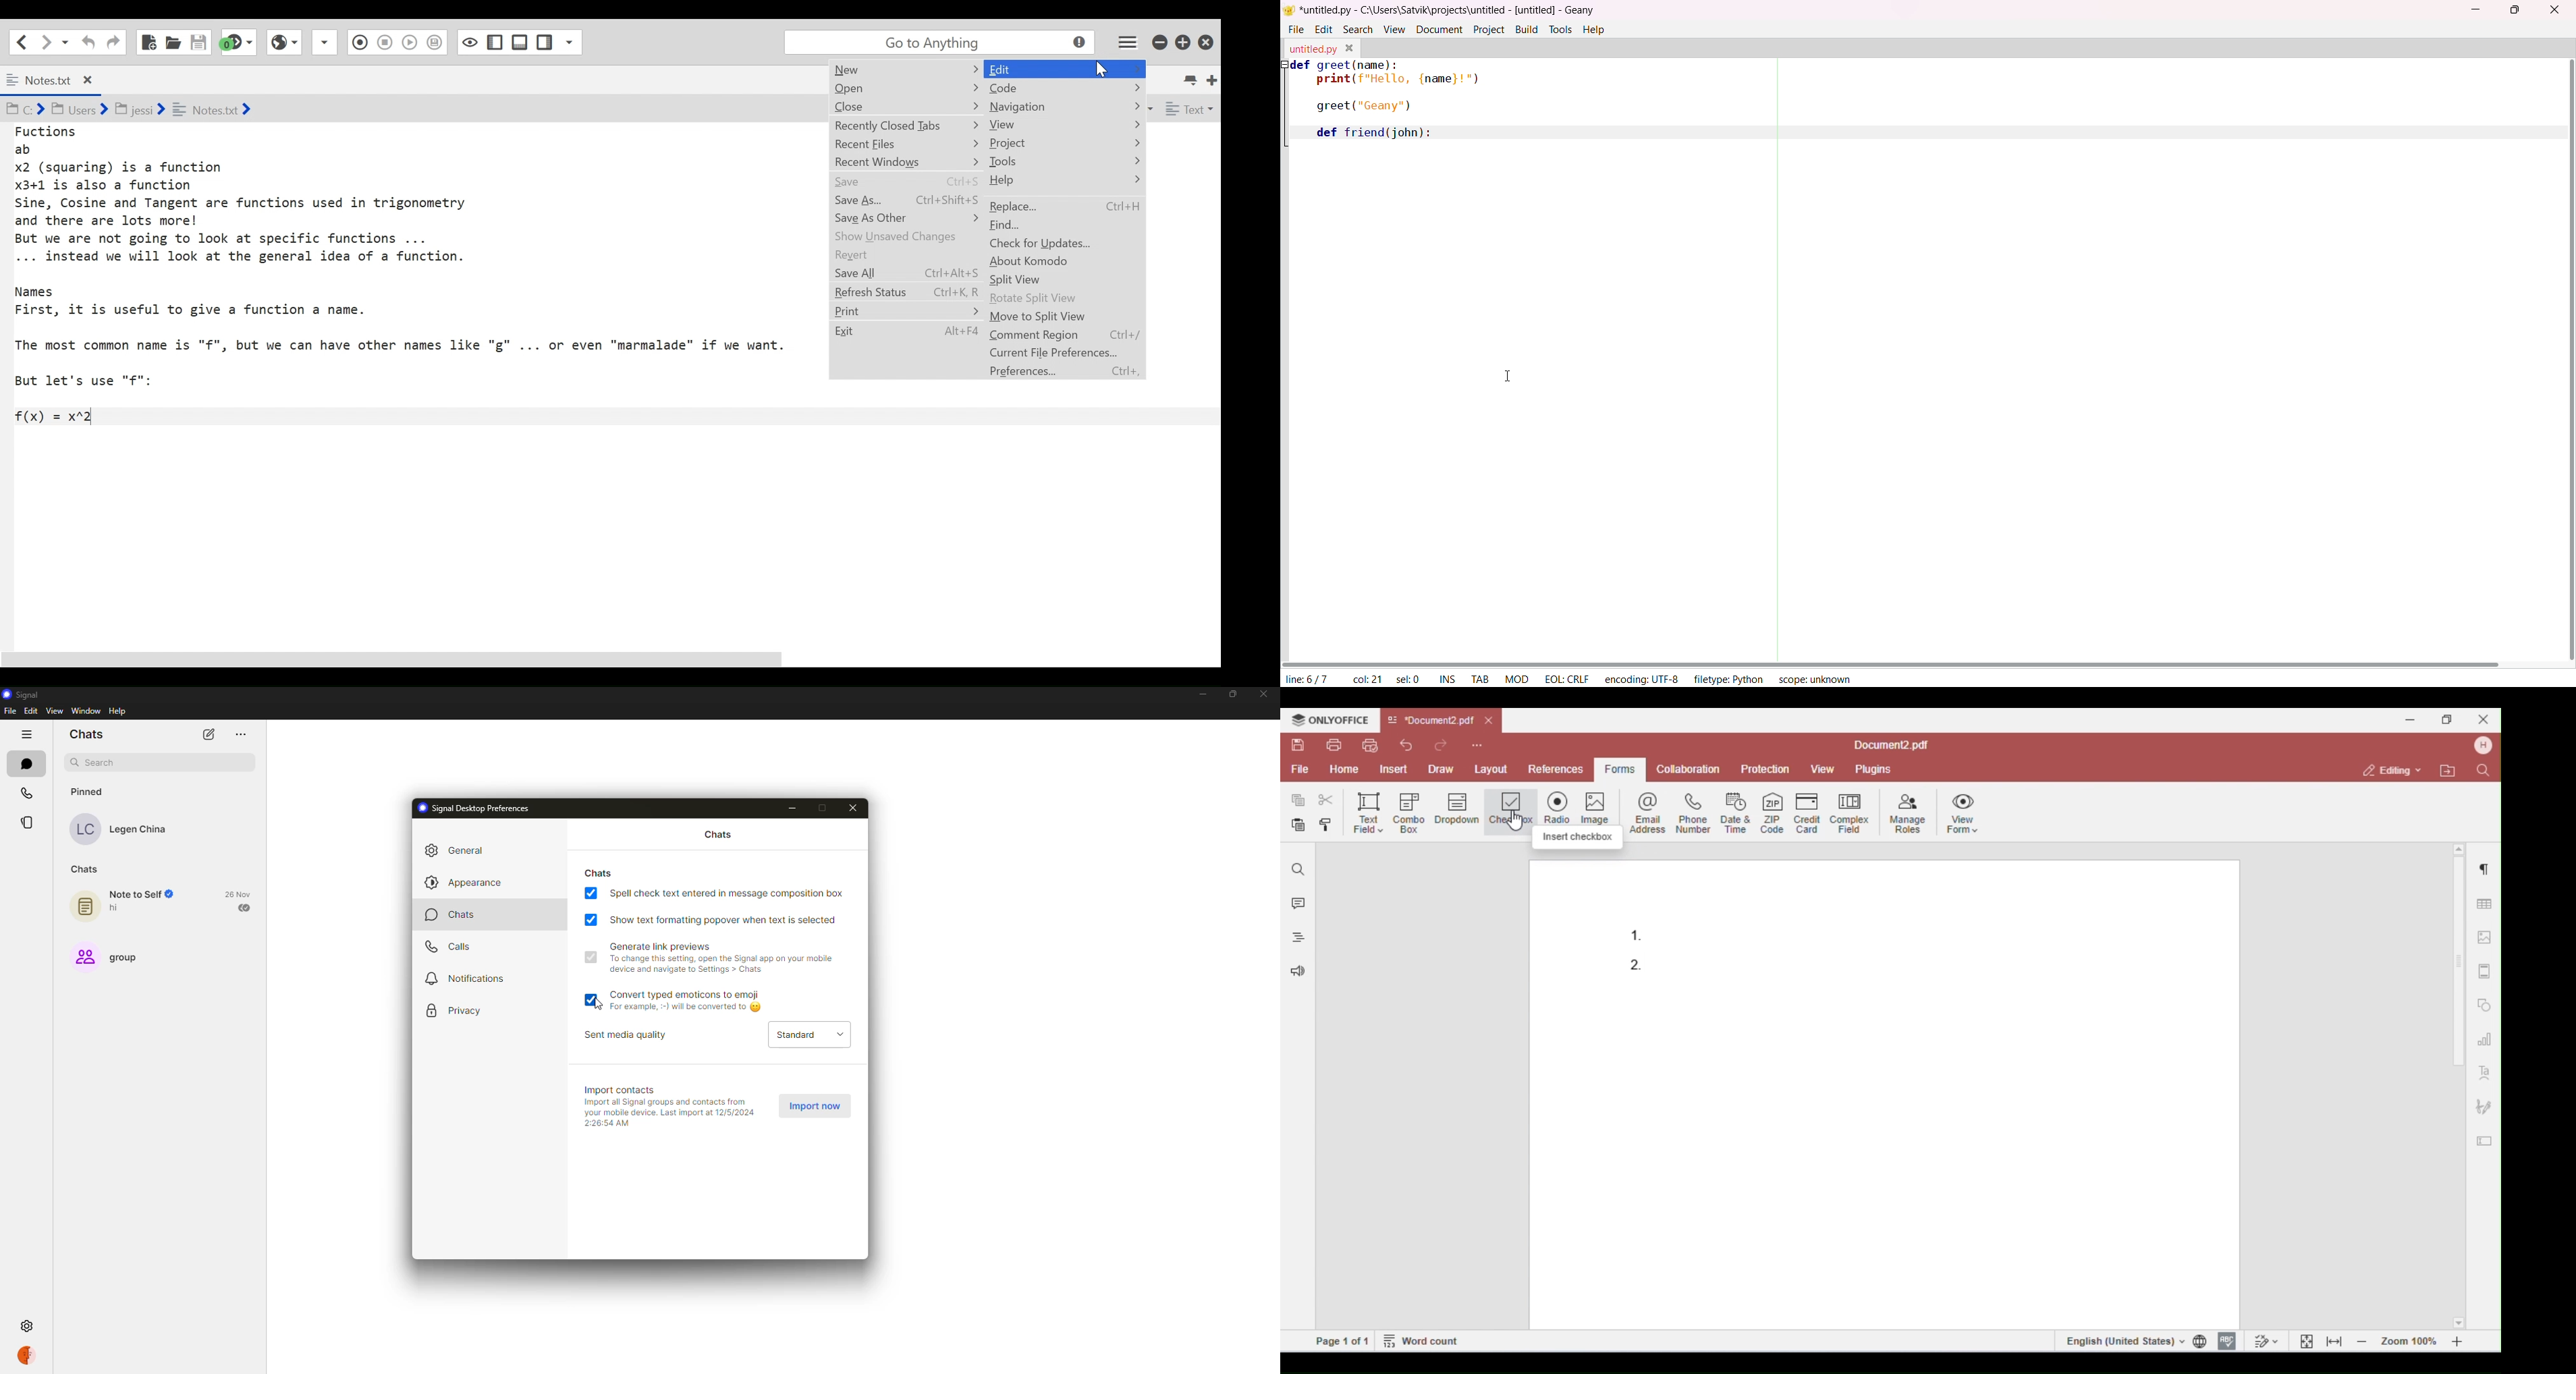  Describe the element at coordinates (884, 237) in the screenshot. I see `show unsaved changes` at that location.